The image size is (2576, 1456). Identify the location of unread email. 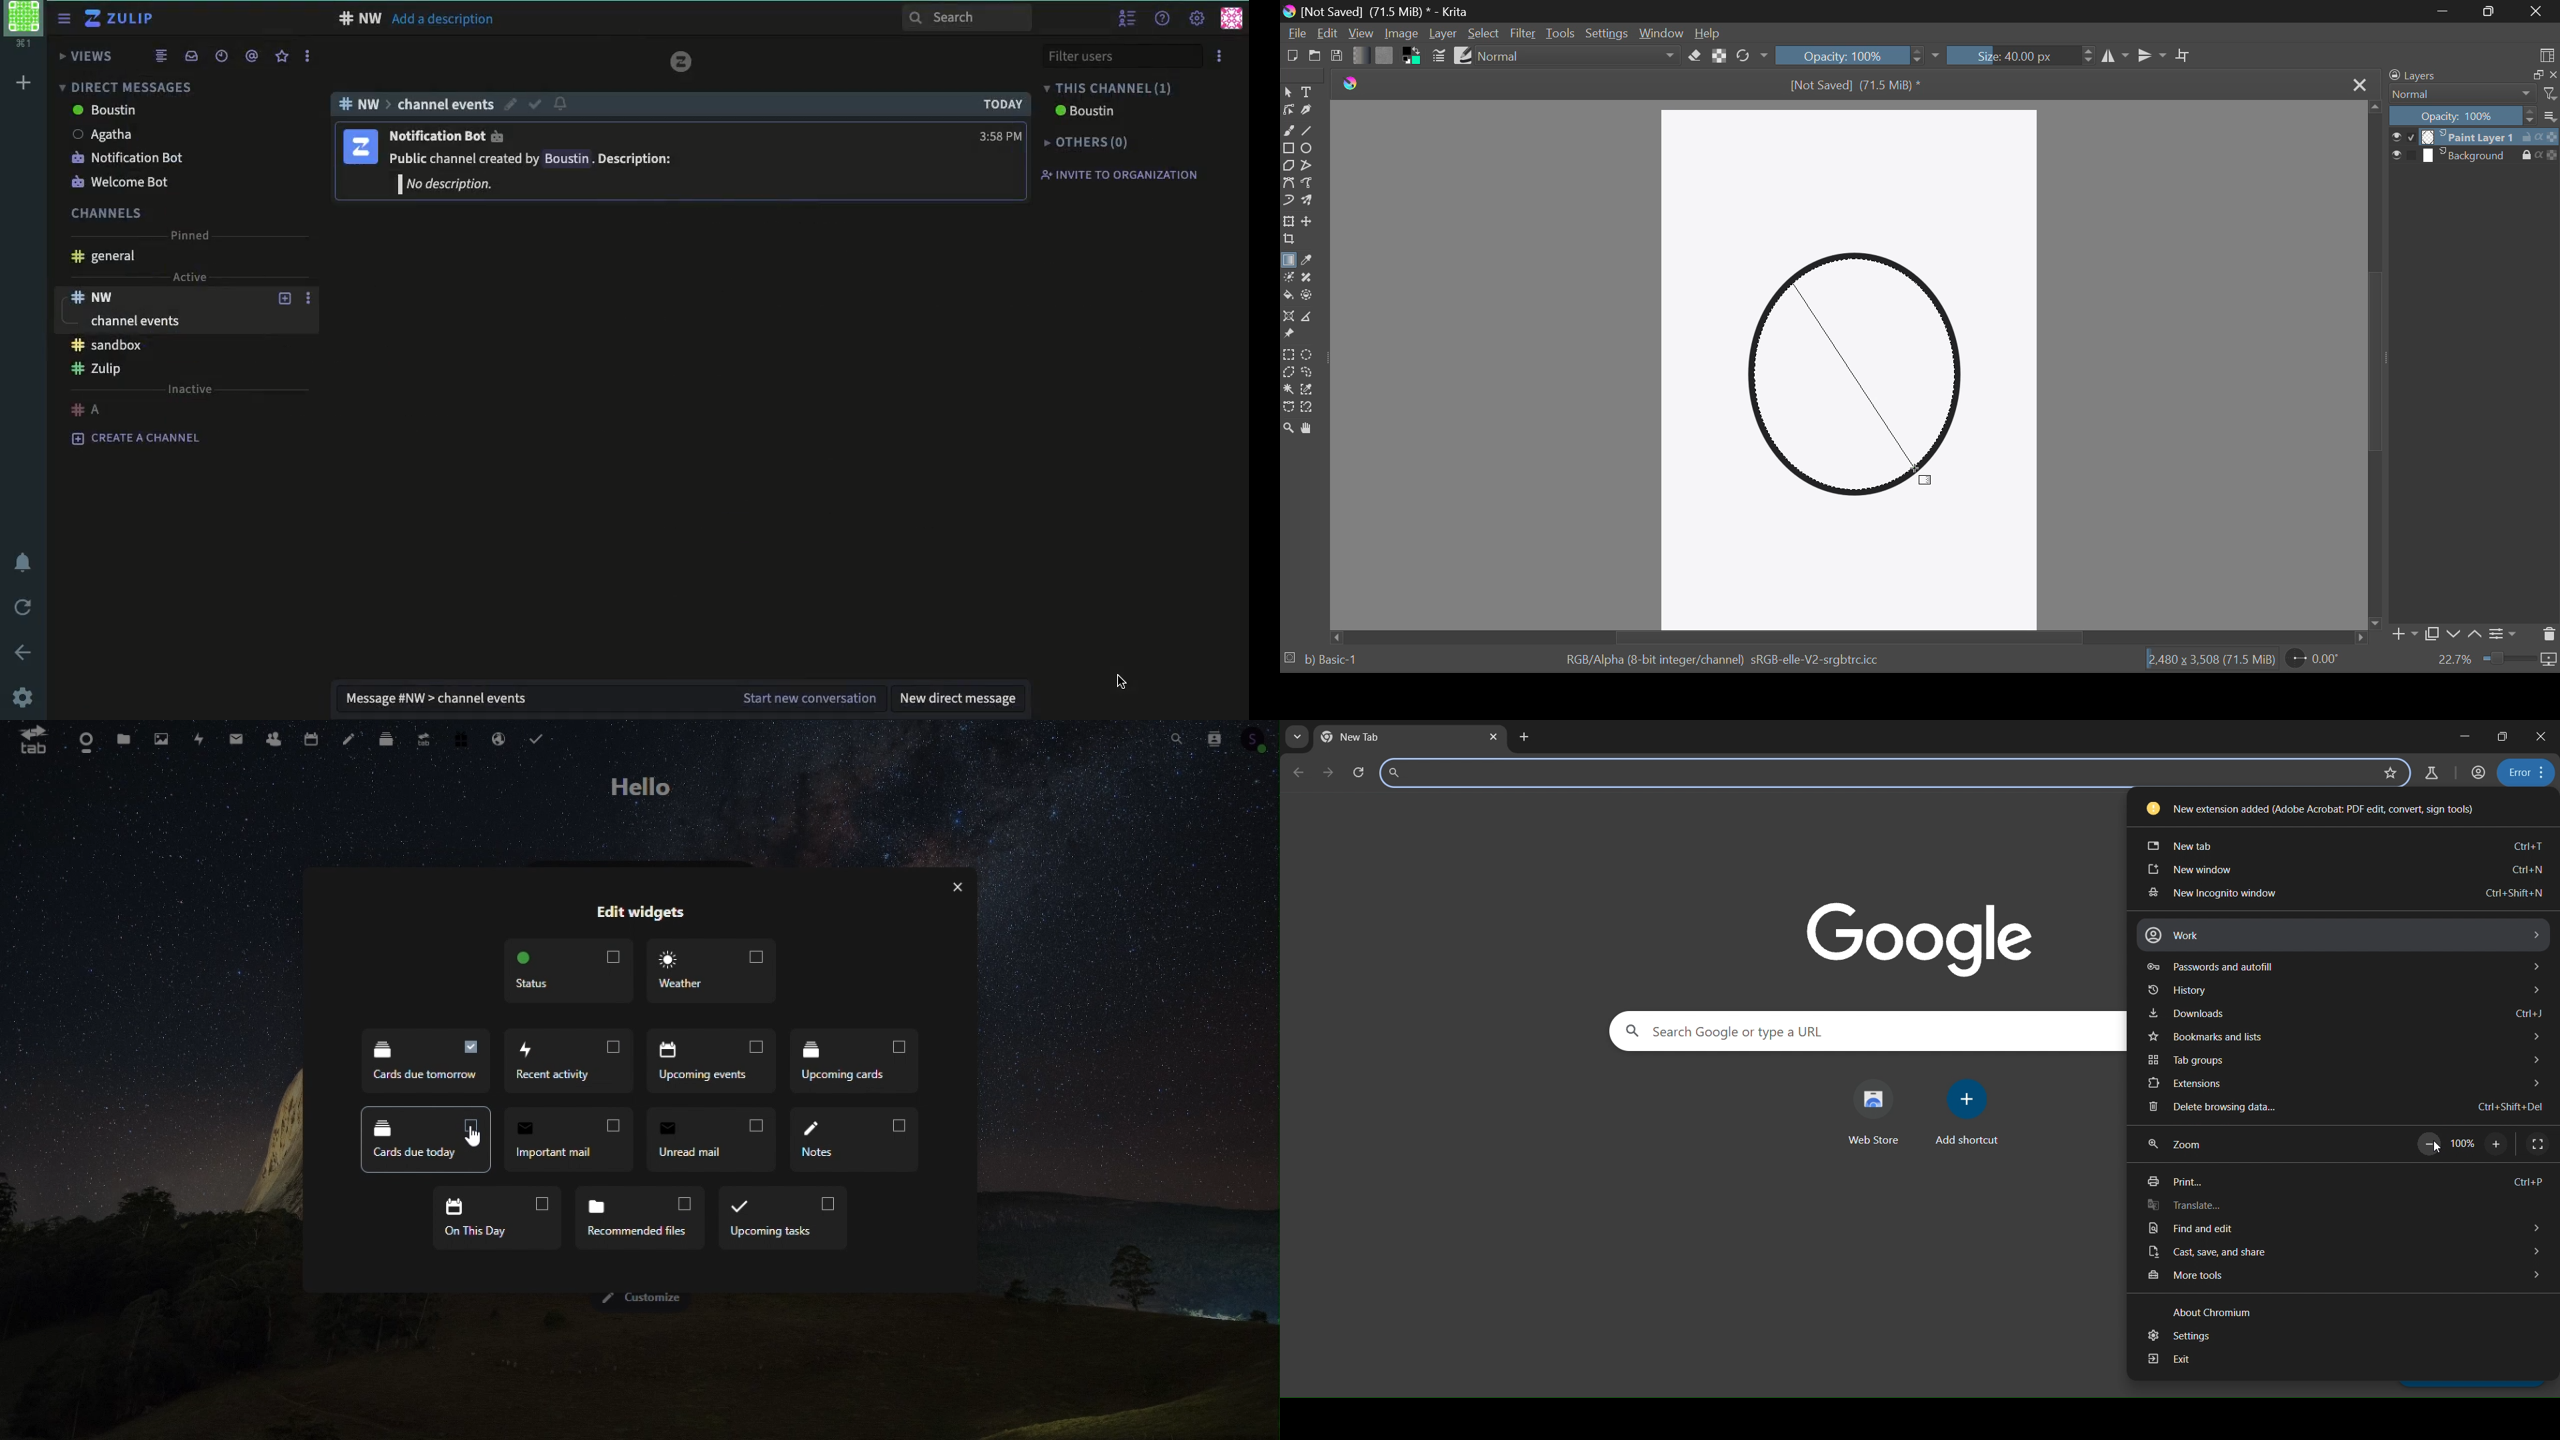
(710, 1140).